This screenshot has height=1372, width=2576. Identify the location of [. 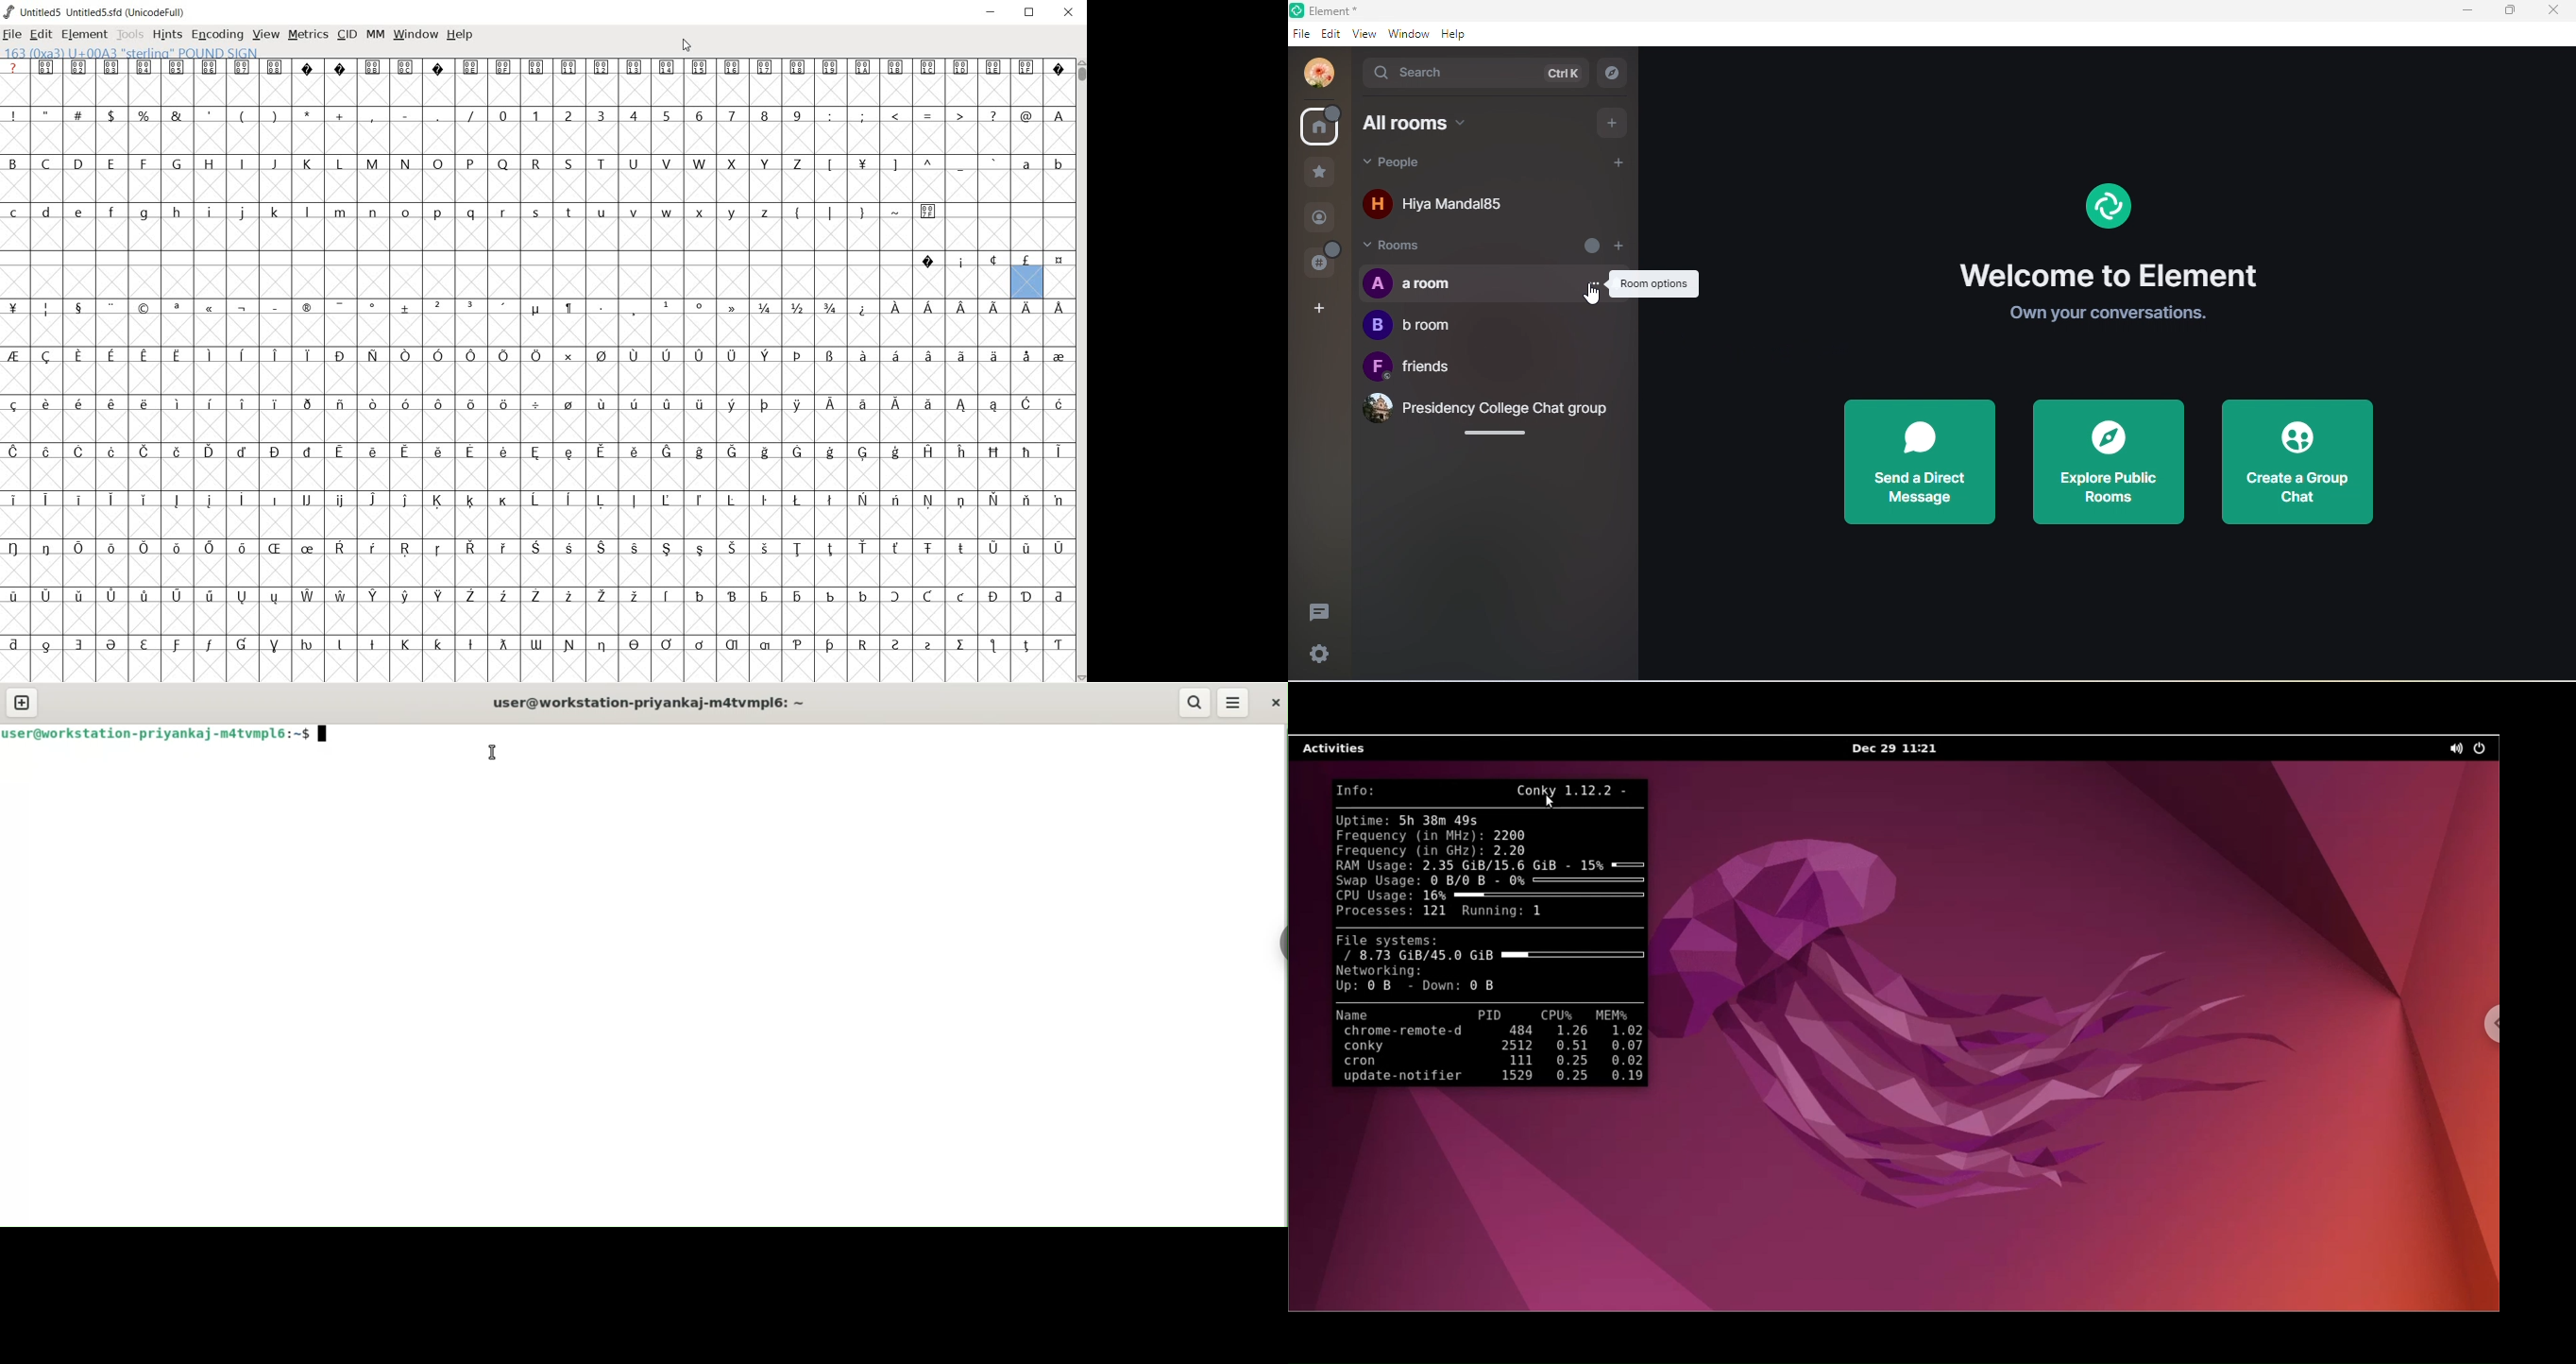
(829, 165).